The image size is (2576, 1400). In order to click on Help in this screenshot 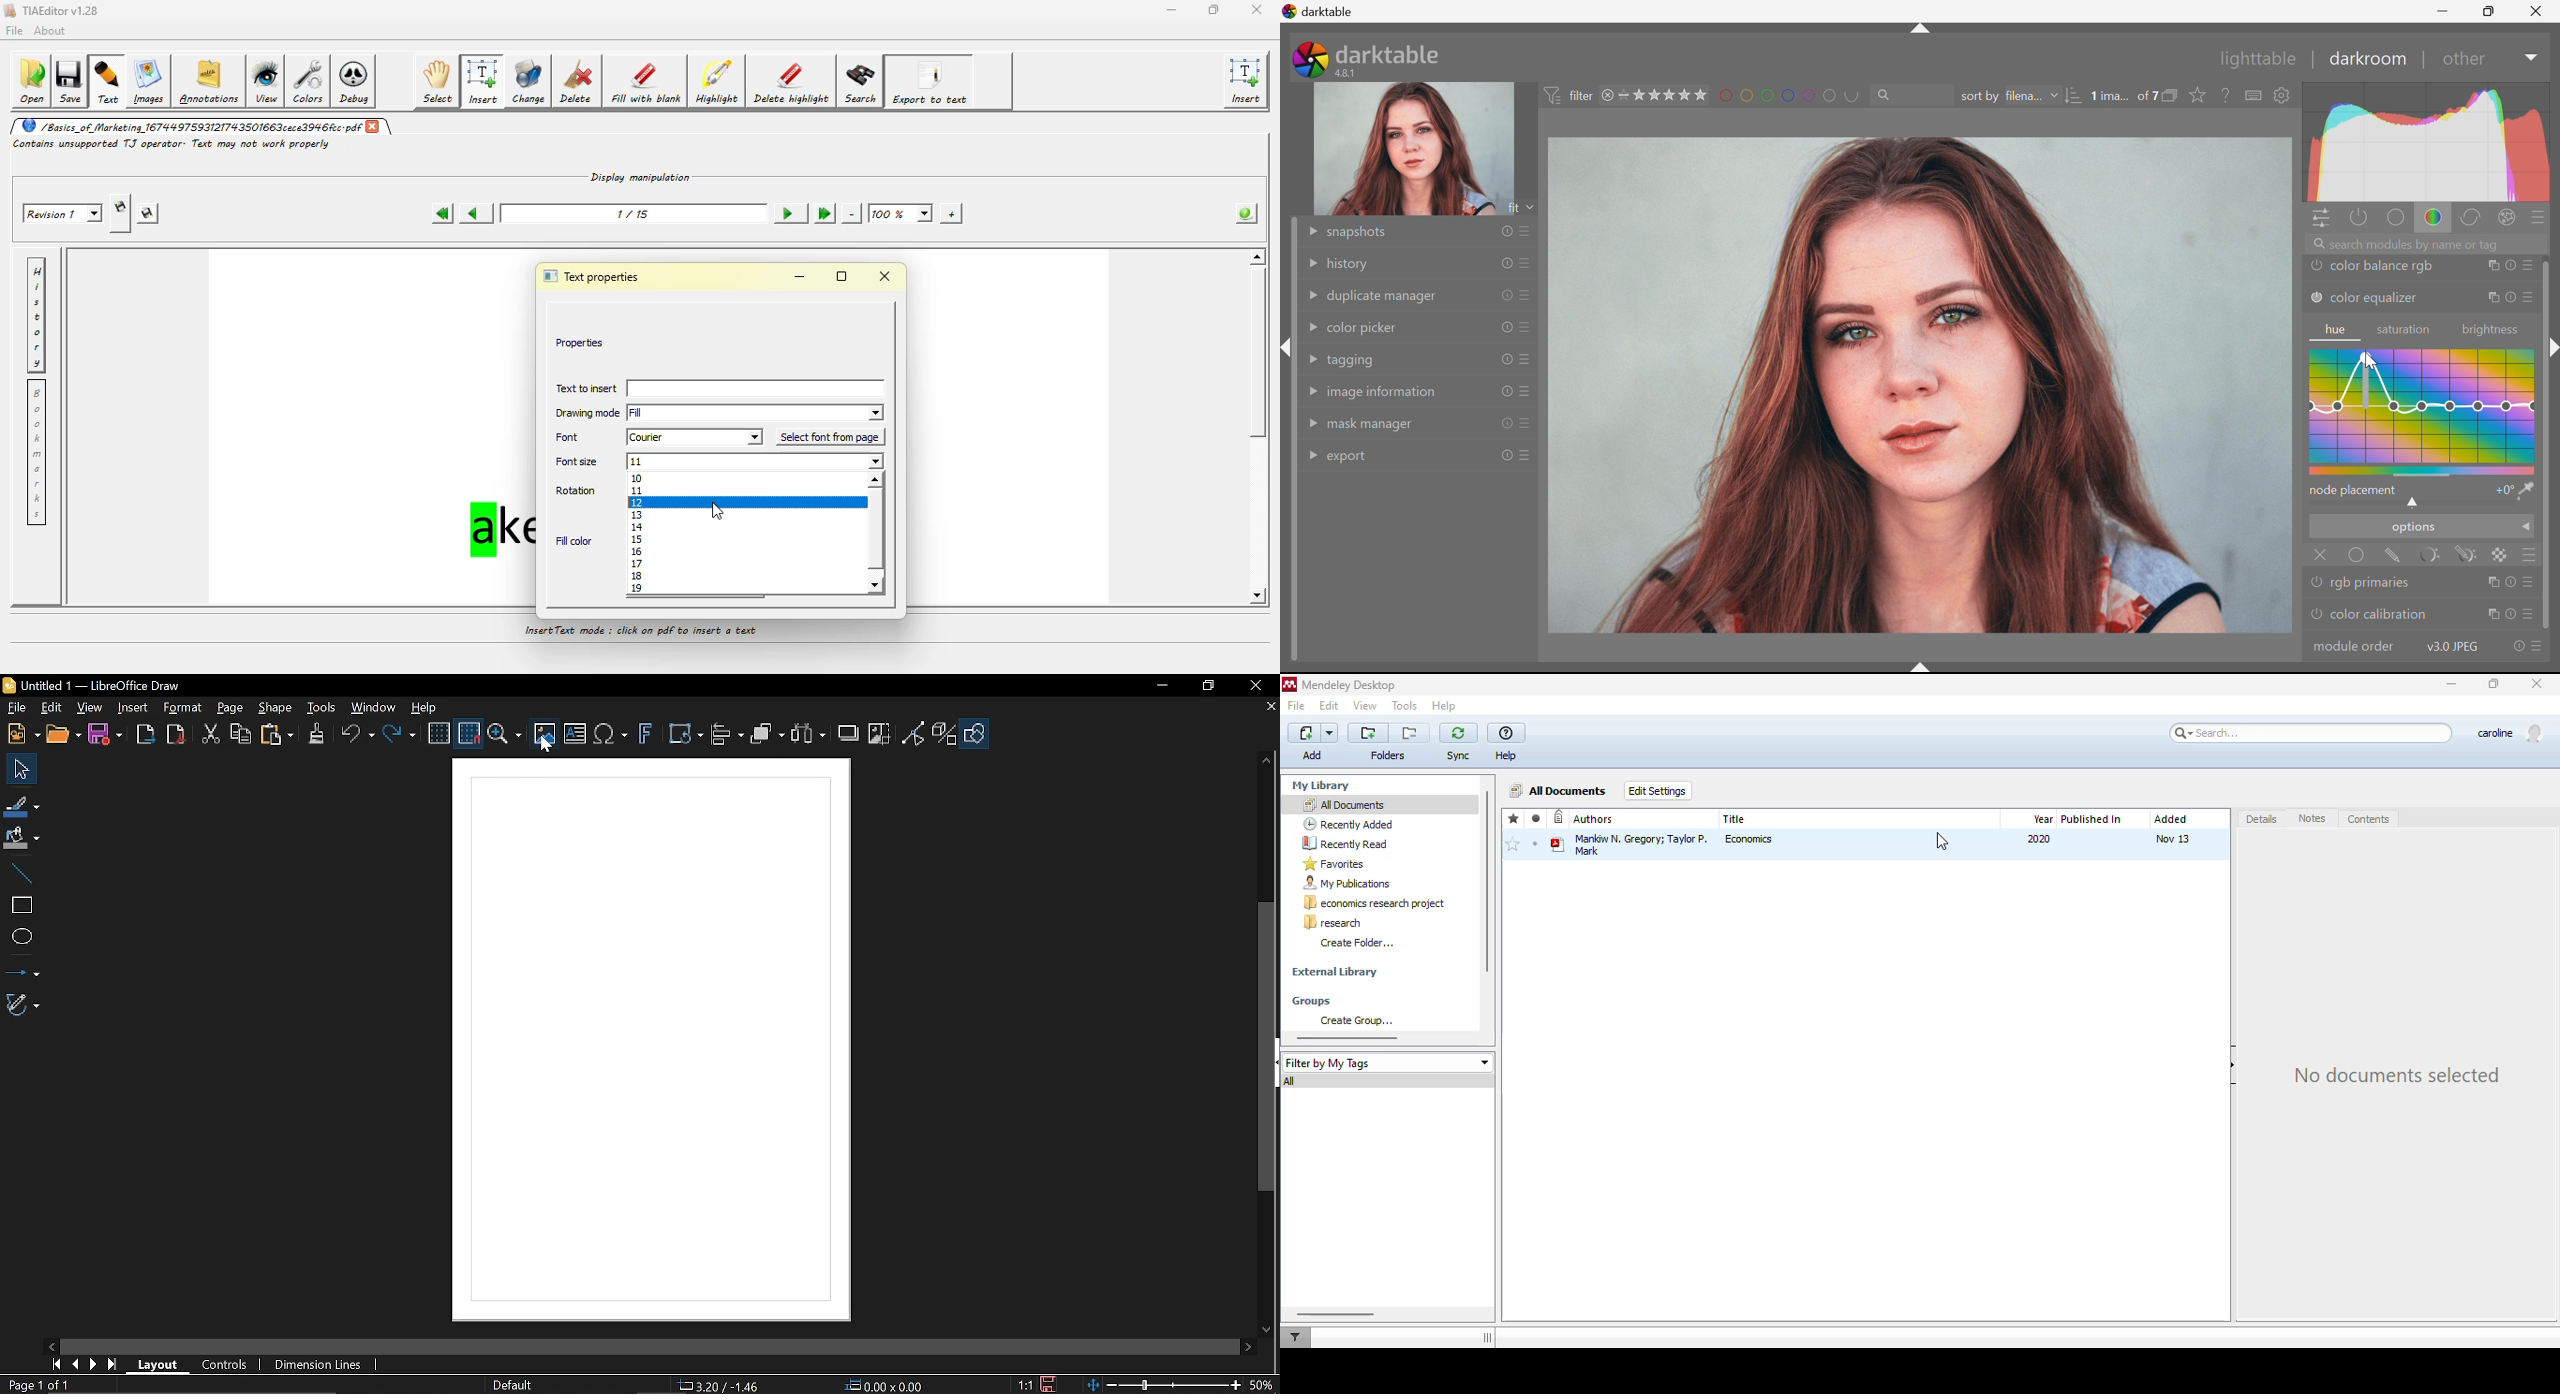, I will do `click(1510, 756)`.